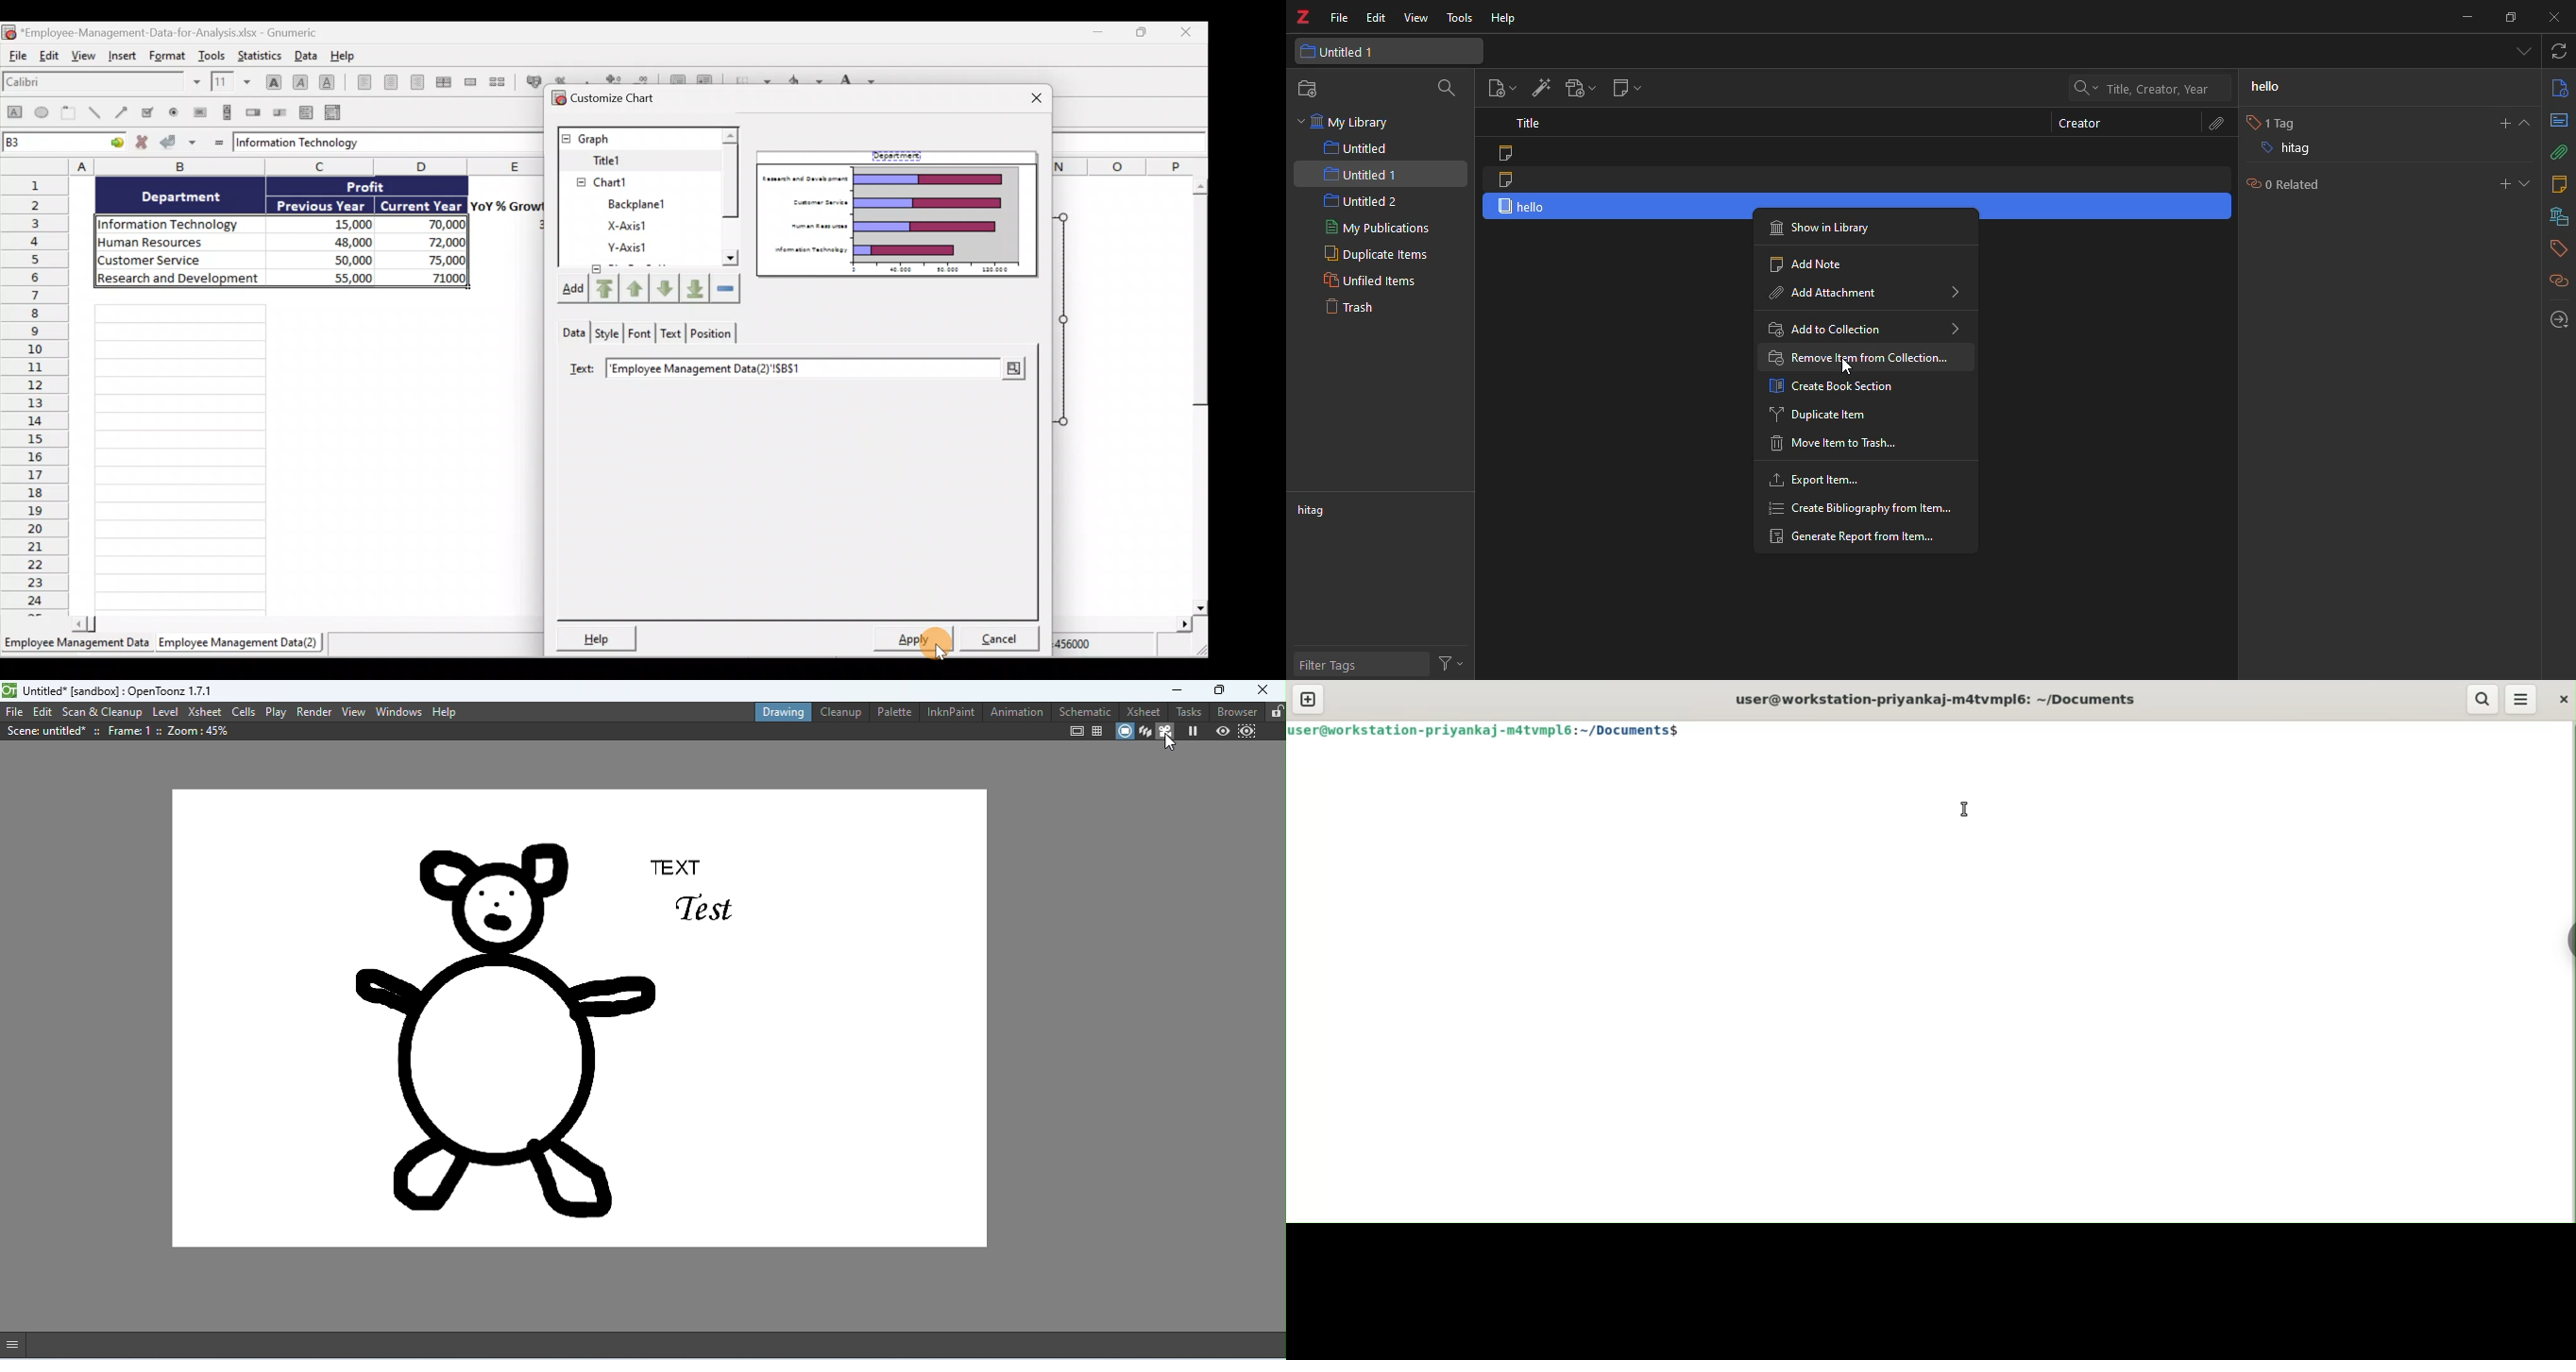 The width and height of the screenshot is (2576, 1372). Describe the element at coordinates (2559, 52) in the screenshot. I see `sync` at that location.